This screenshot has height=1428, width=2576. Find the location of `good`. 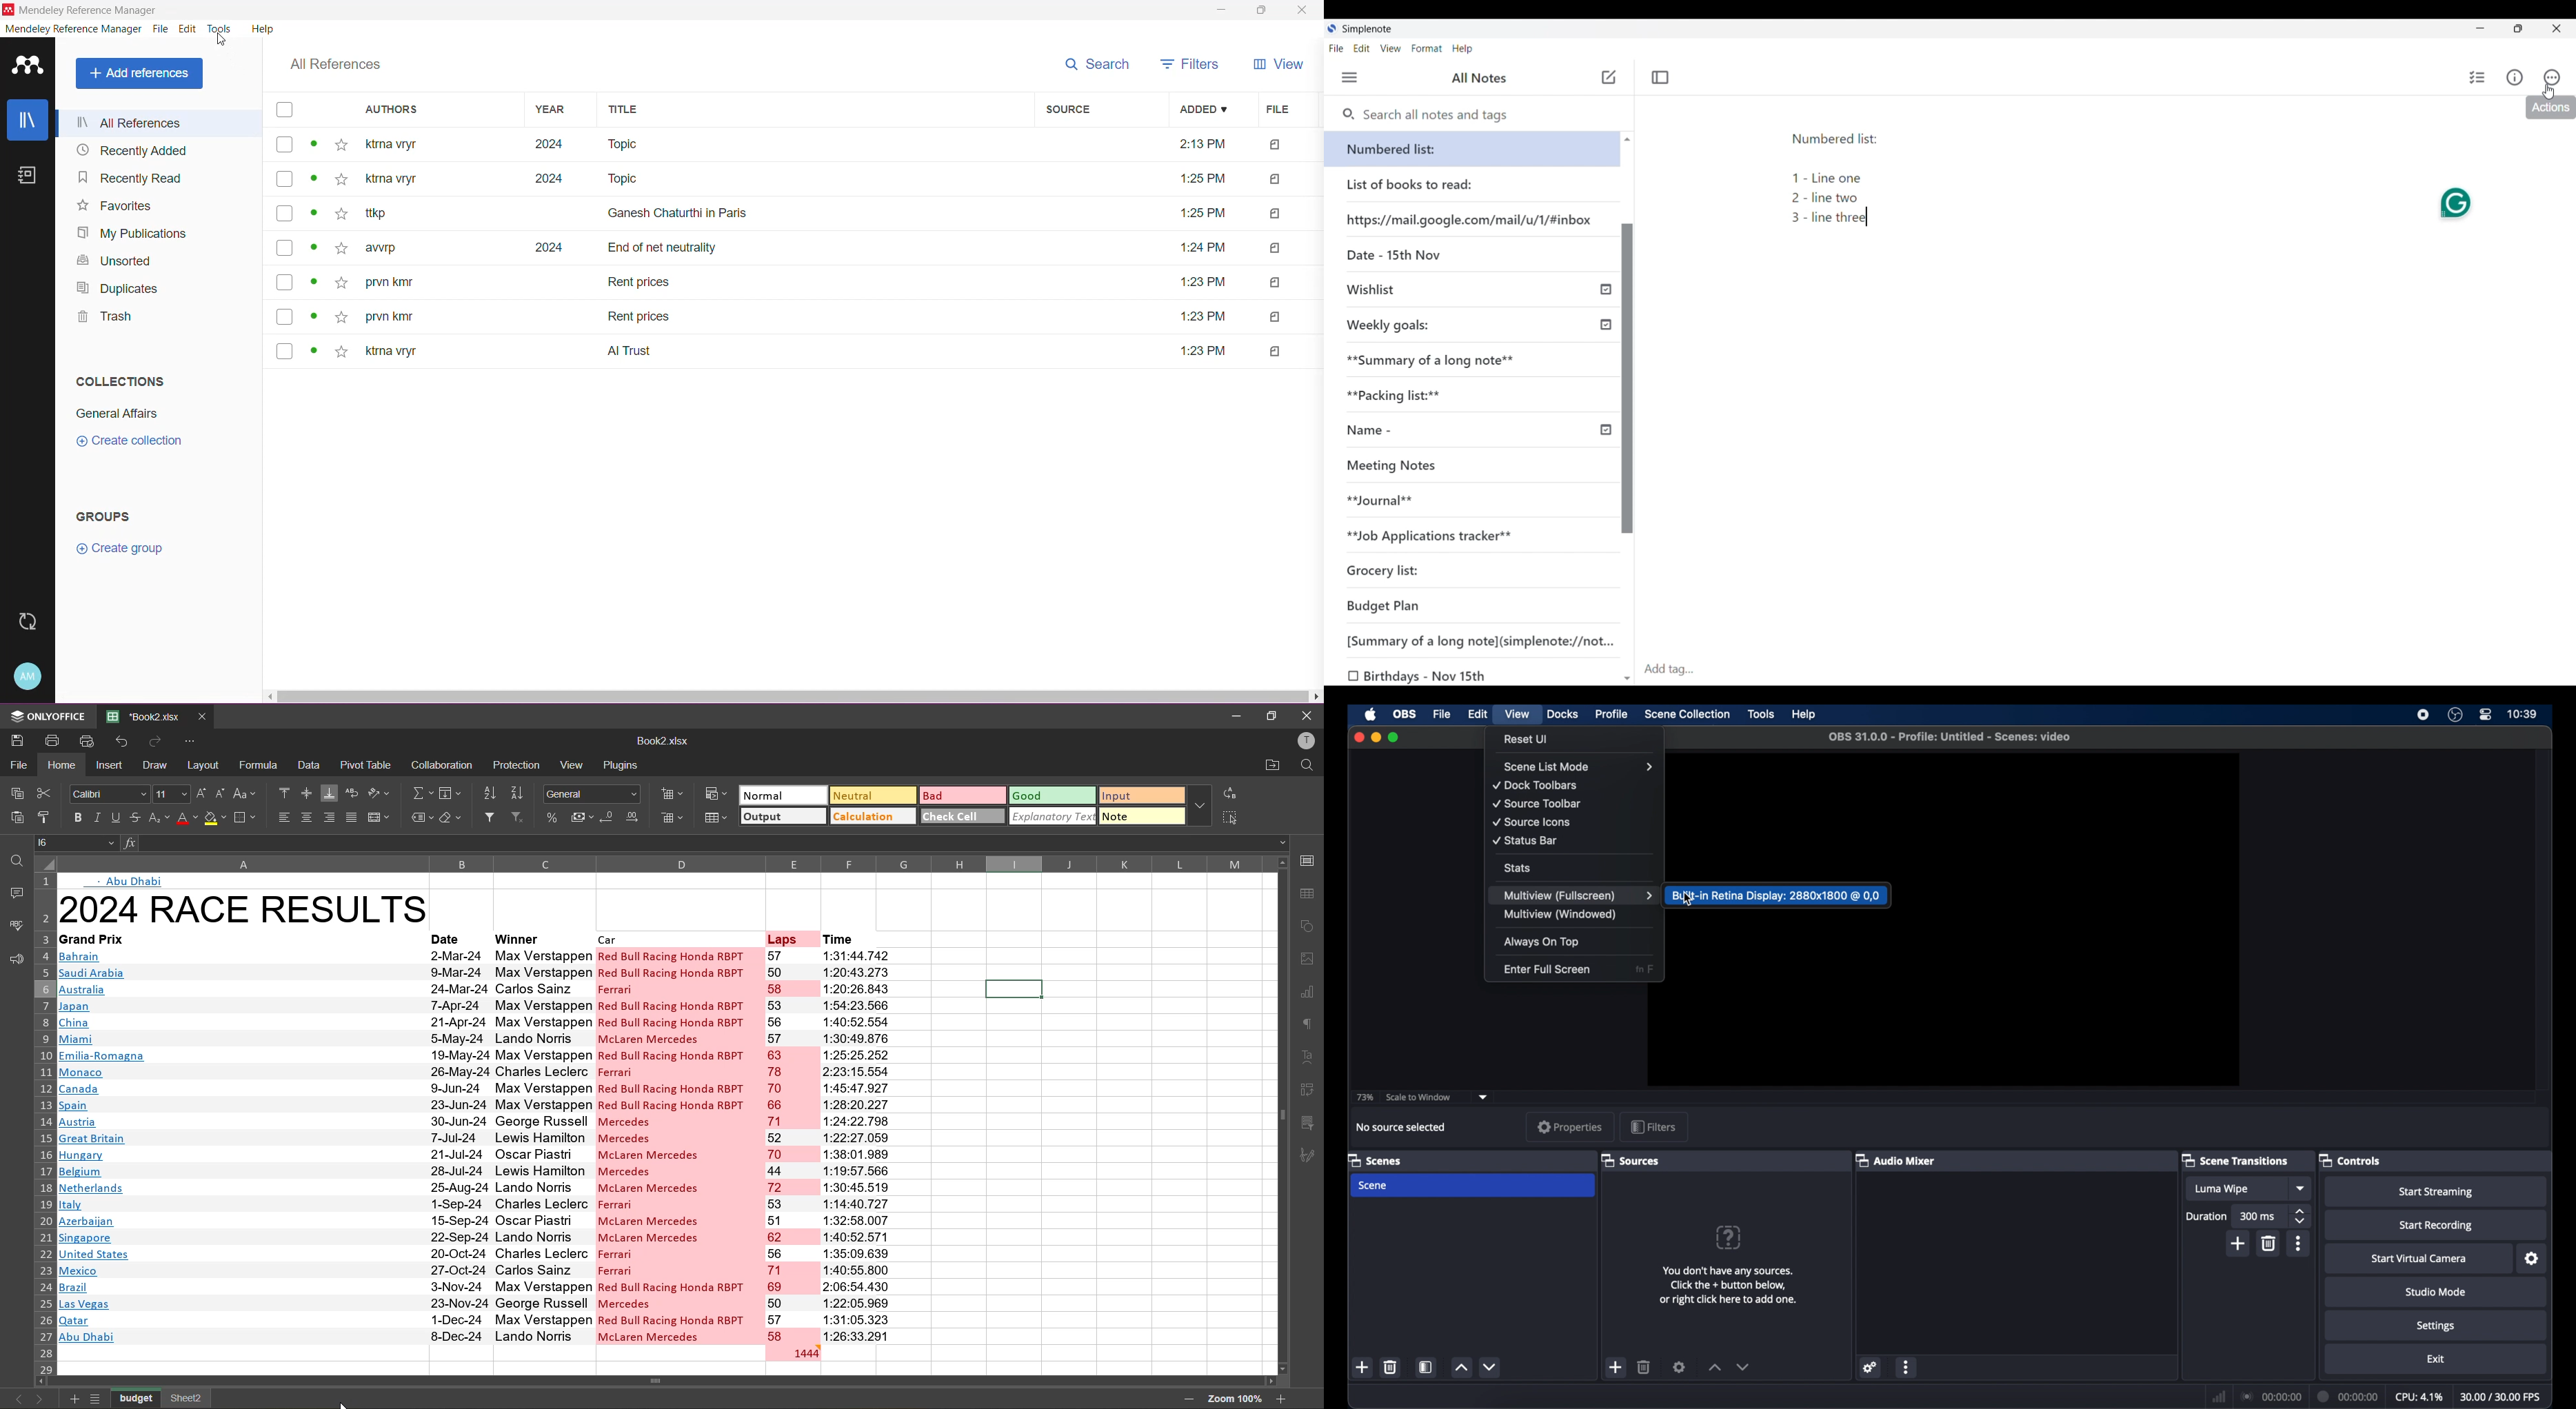

good is located at coordinates (1051, 798).